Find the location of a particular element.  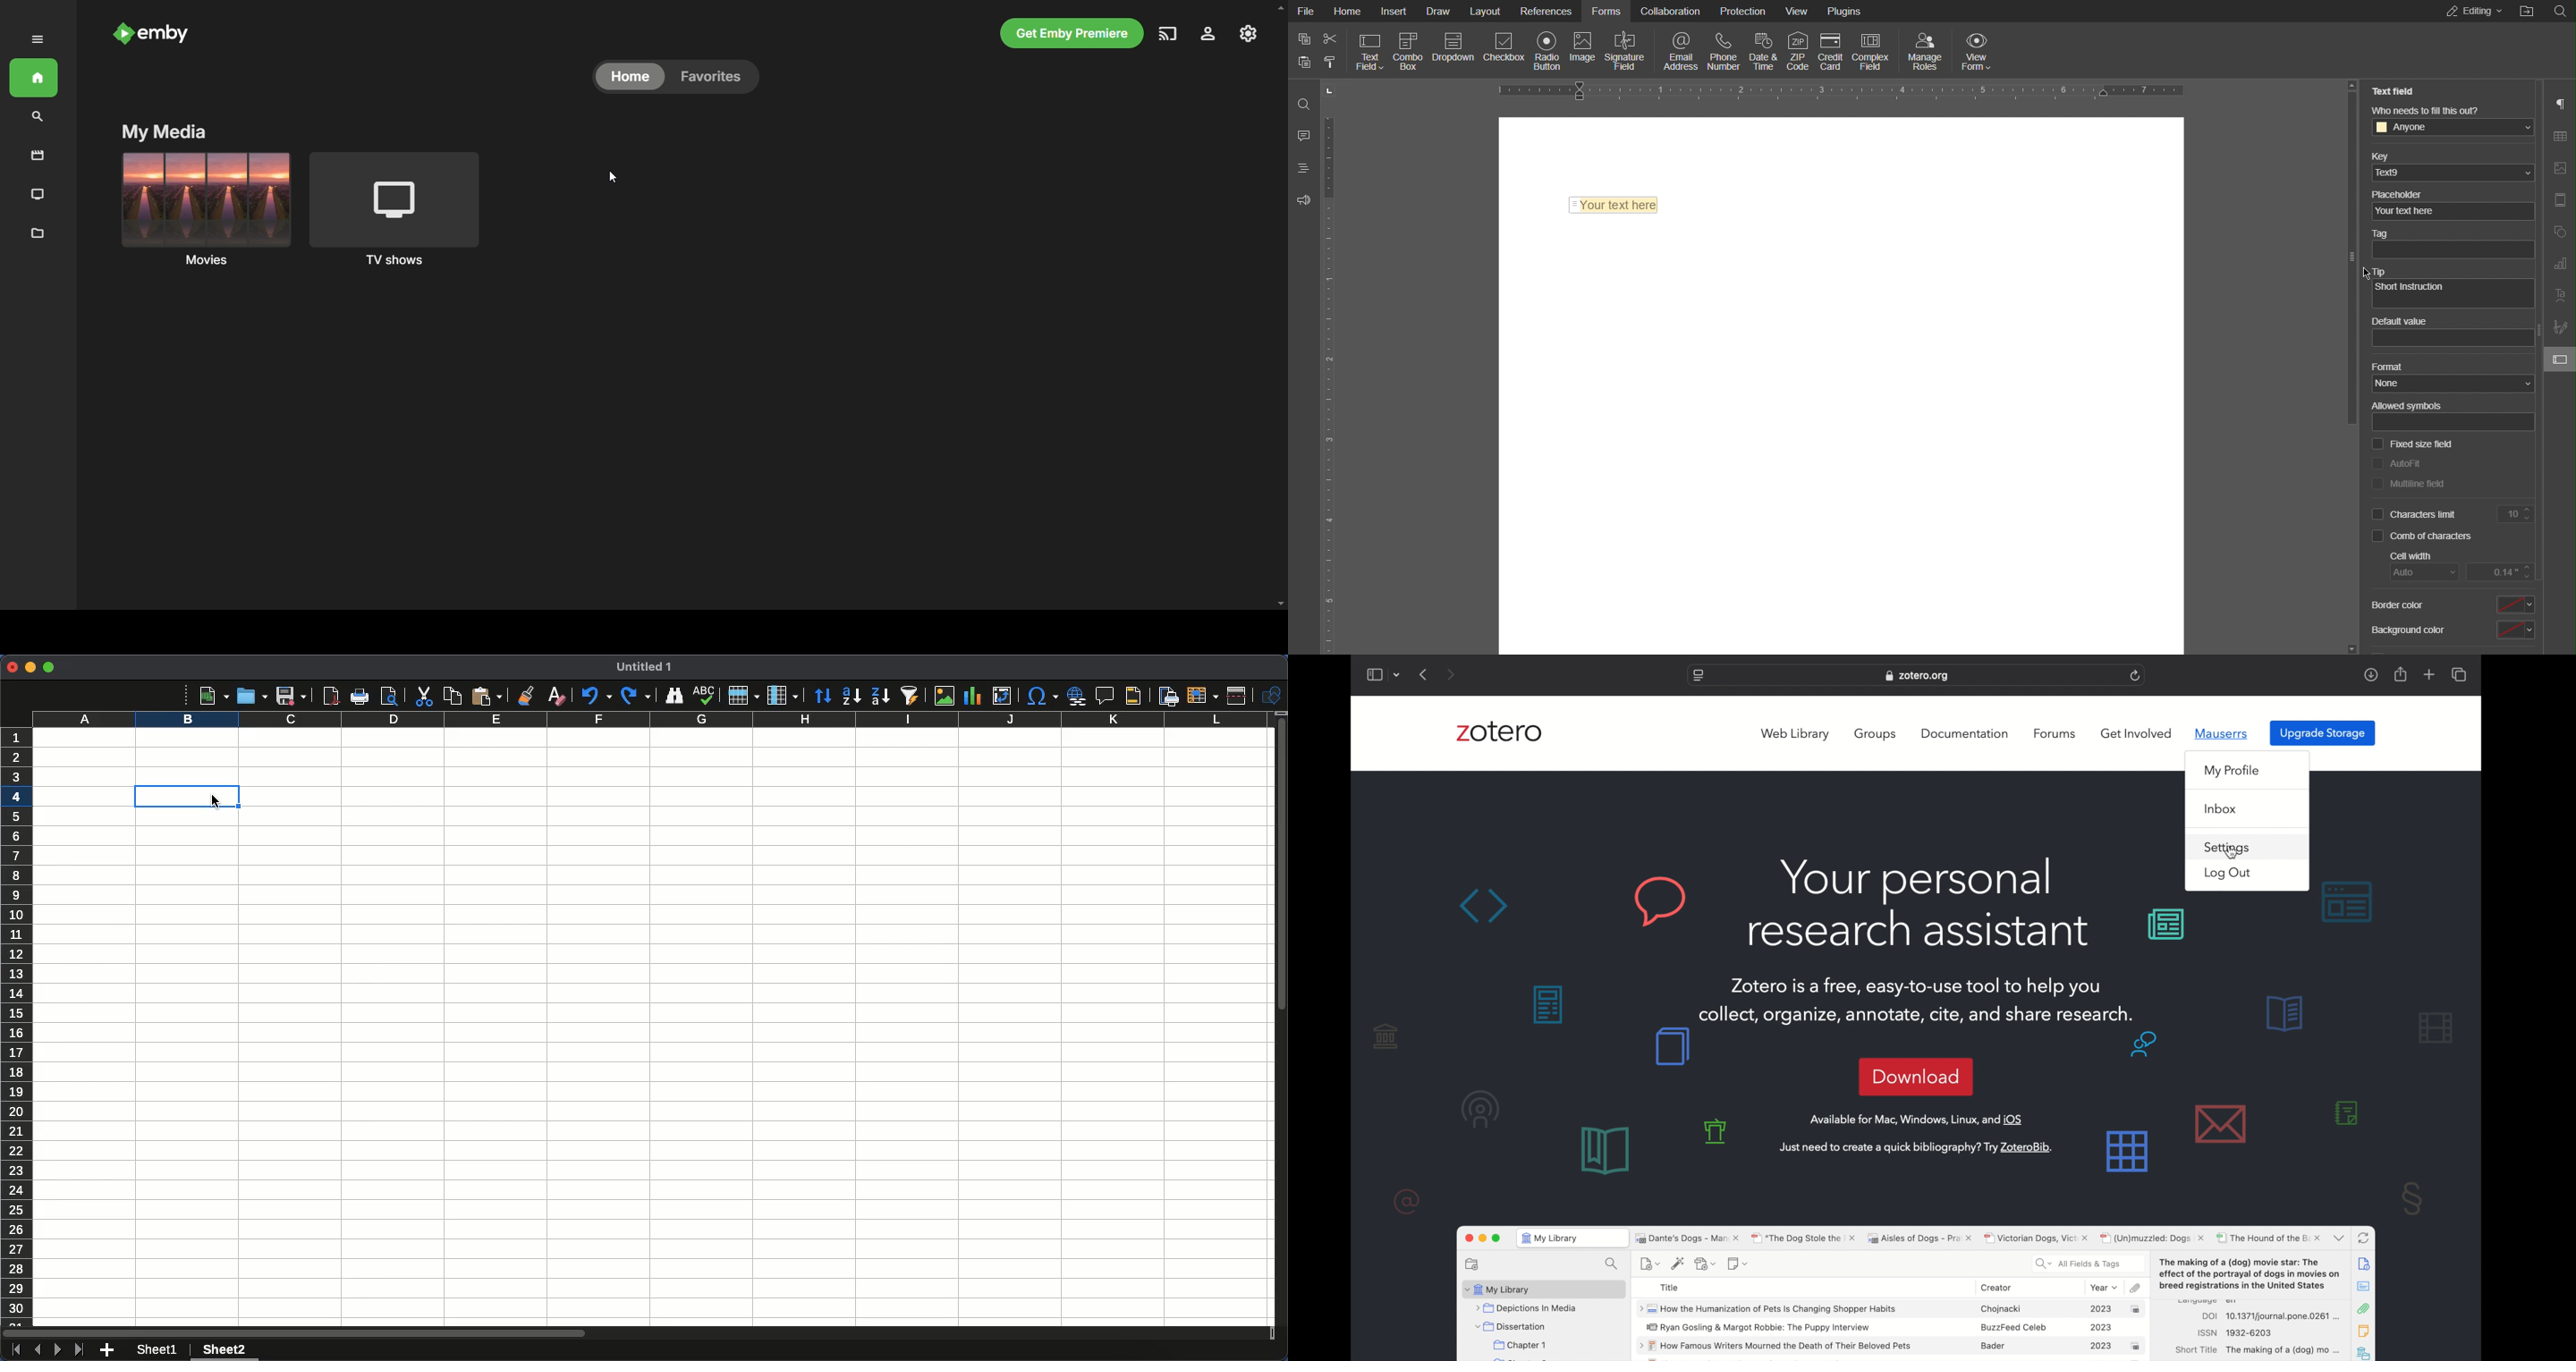

Sort is located at coordinates (824, 697).